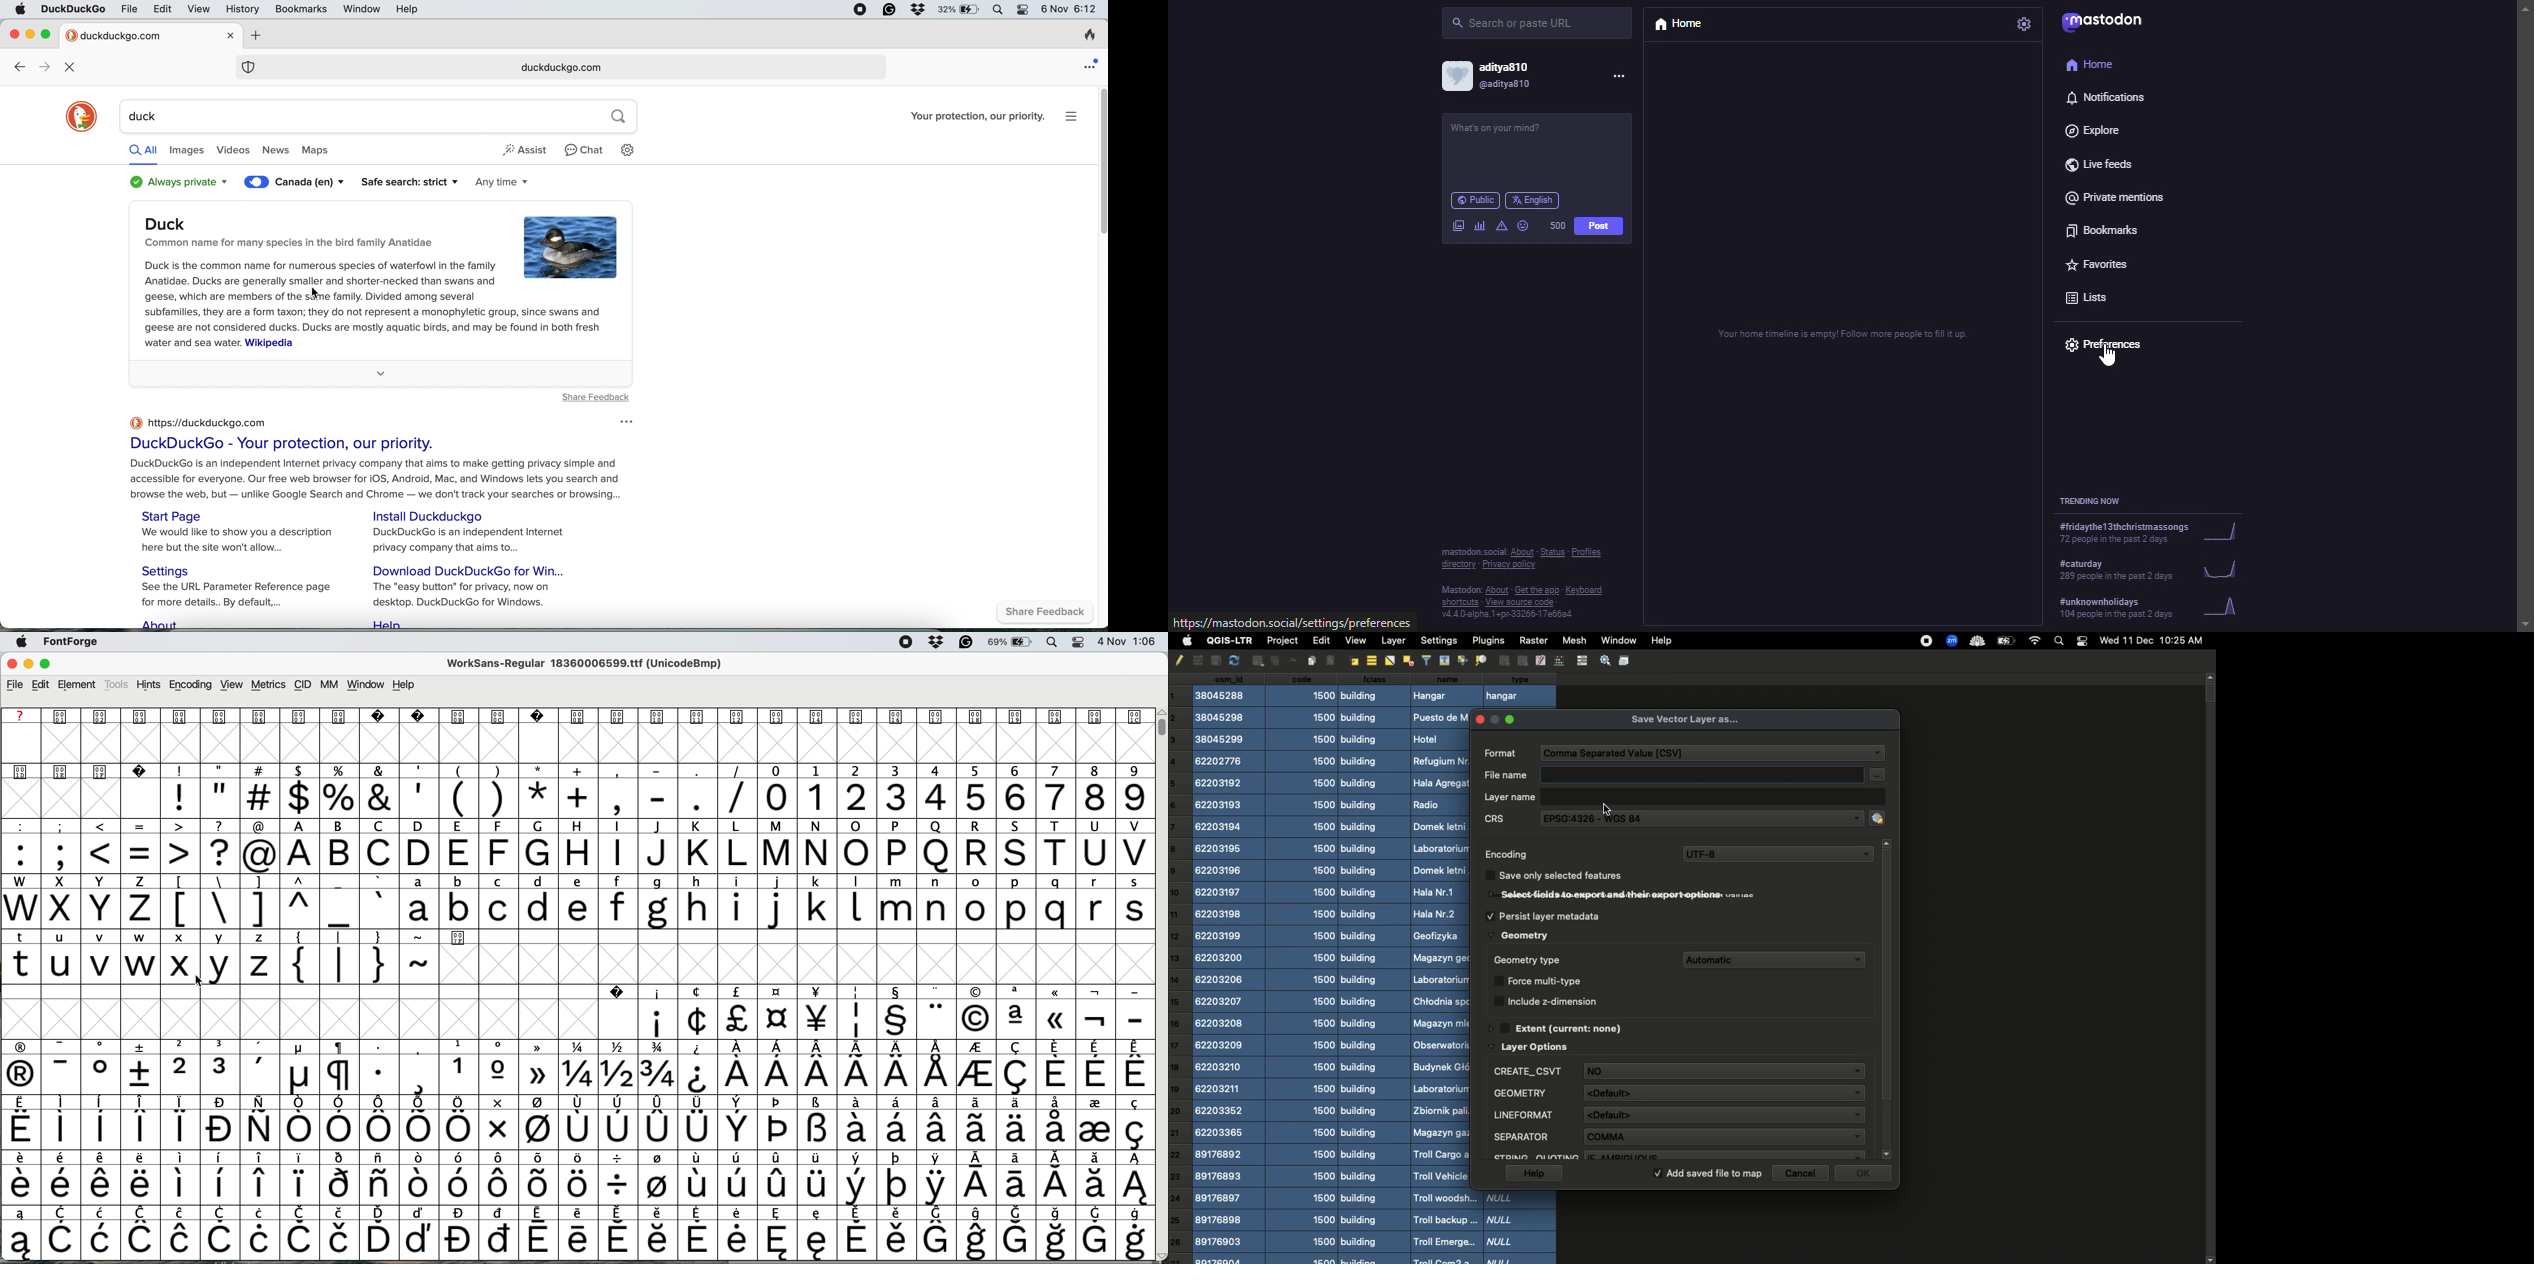  Describe the element at coordinates (872, 991) in the screenshot. I see `special characters` at that location.